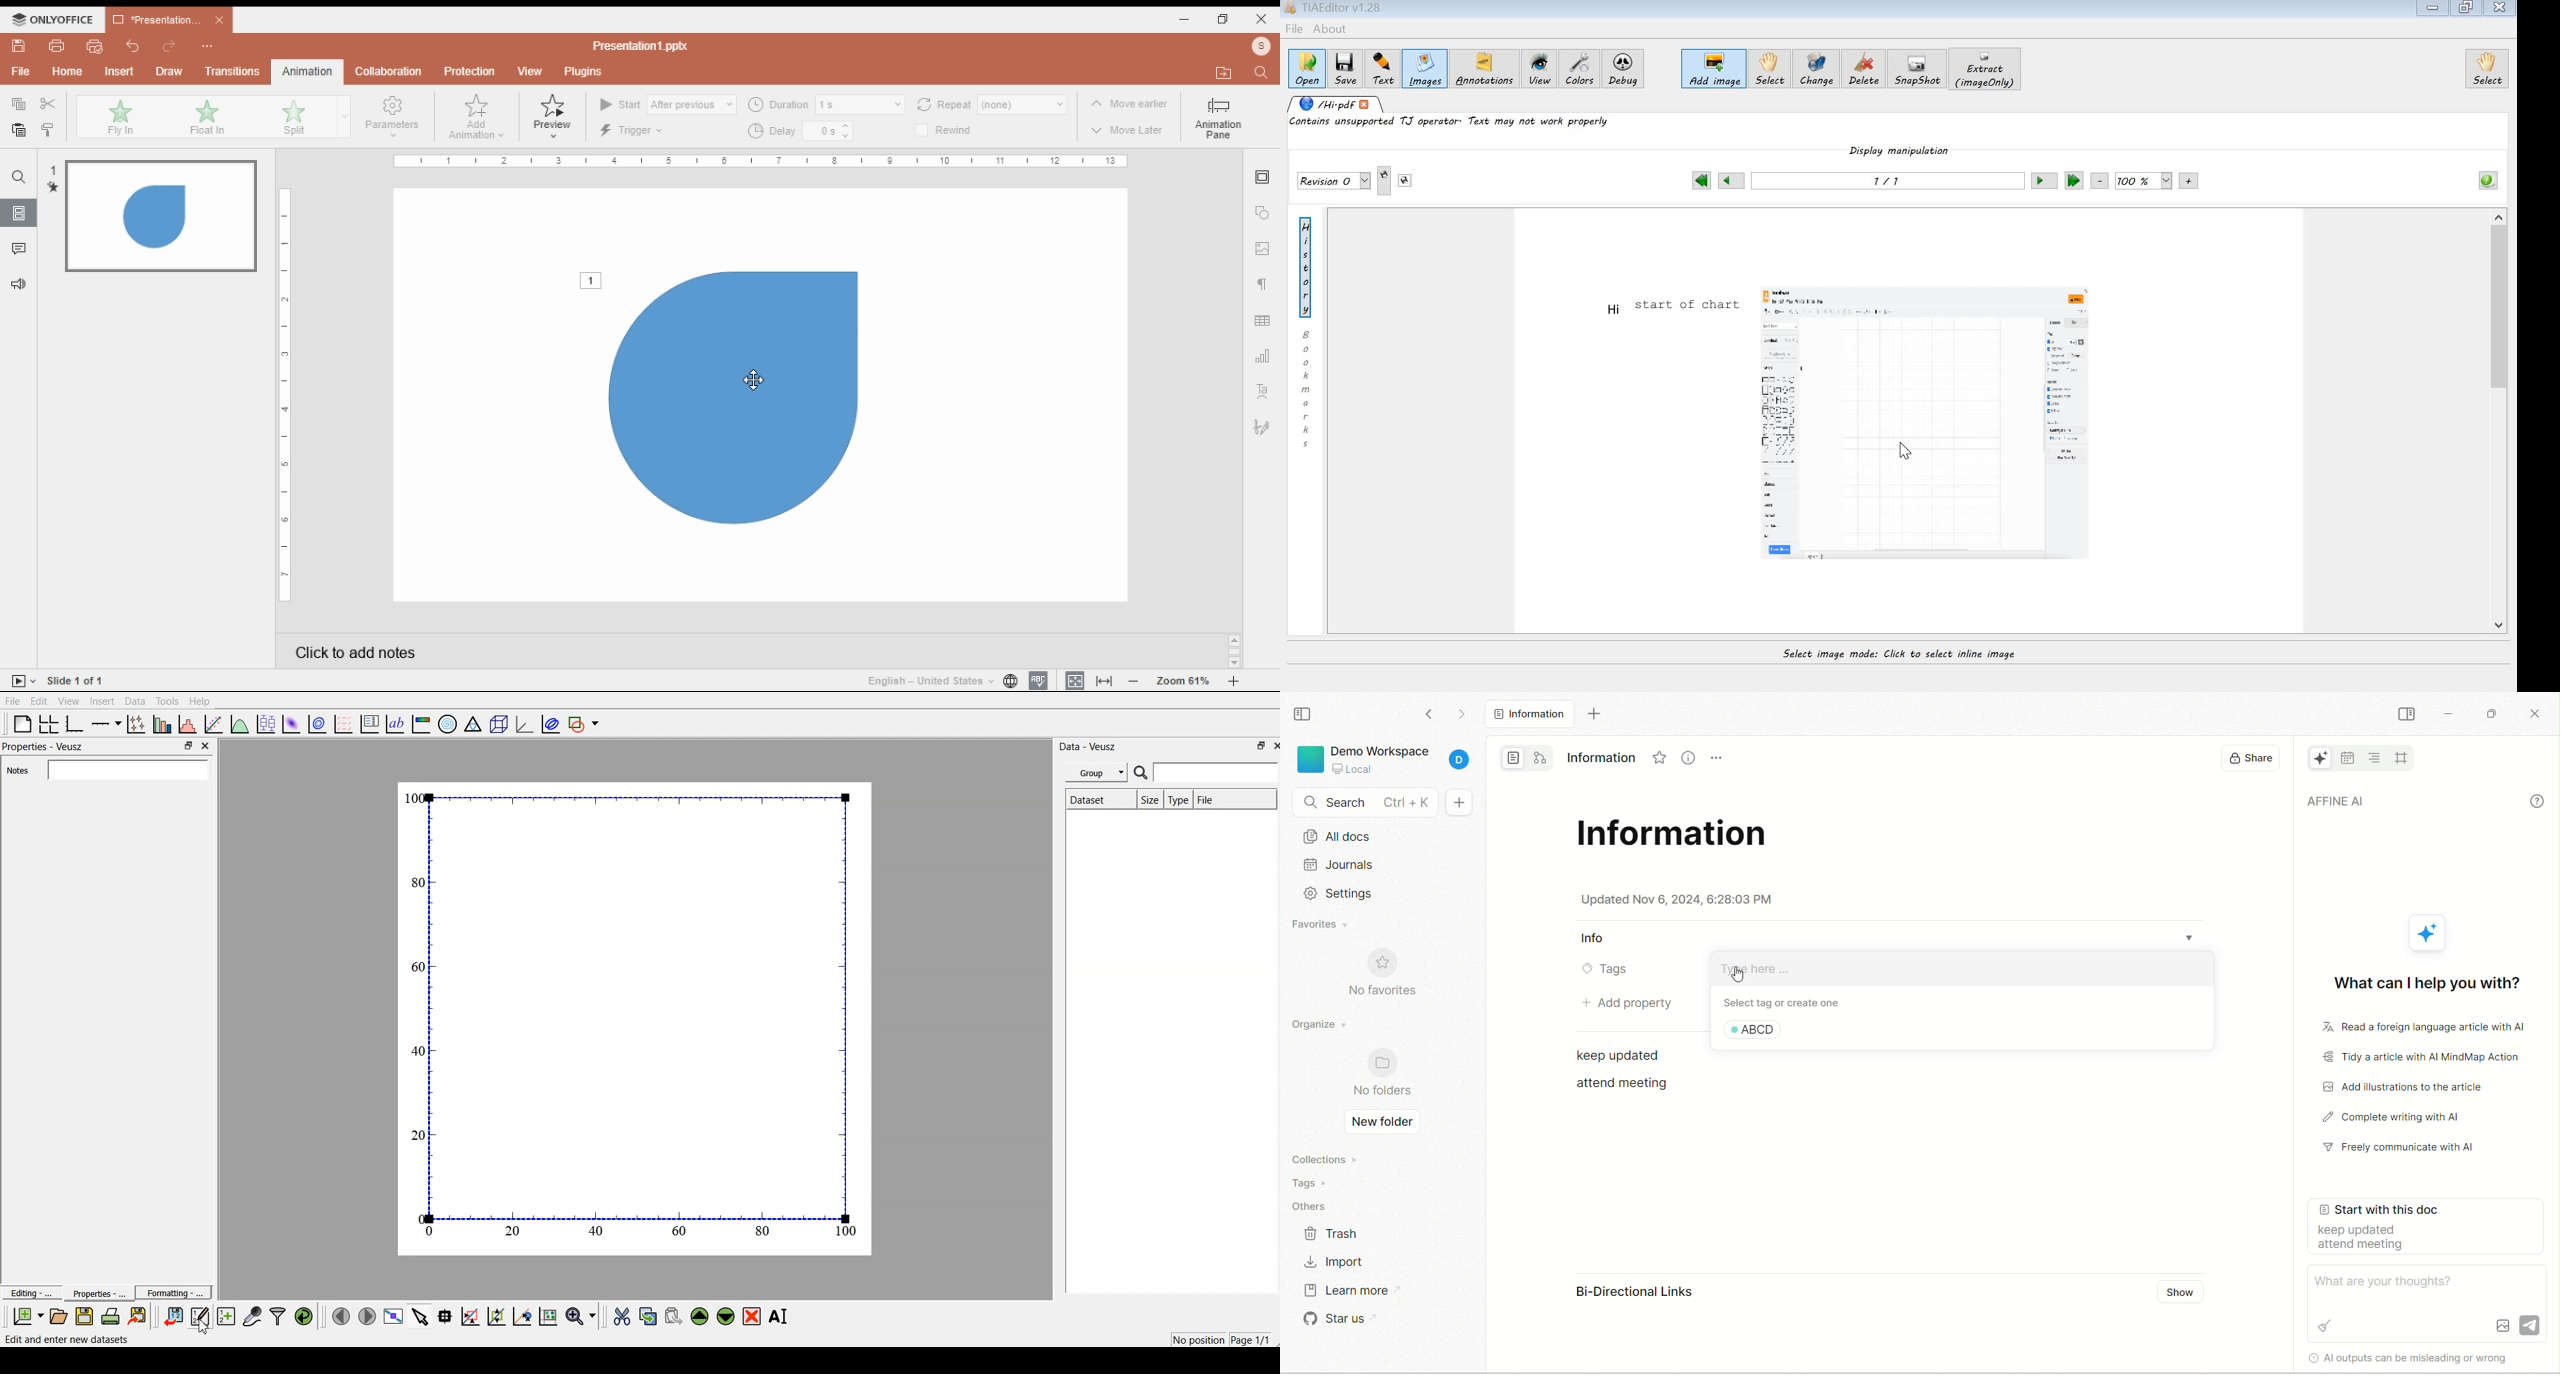  I want to click on fit to slide, so click(1075, 681).